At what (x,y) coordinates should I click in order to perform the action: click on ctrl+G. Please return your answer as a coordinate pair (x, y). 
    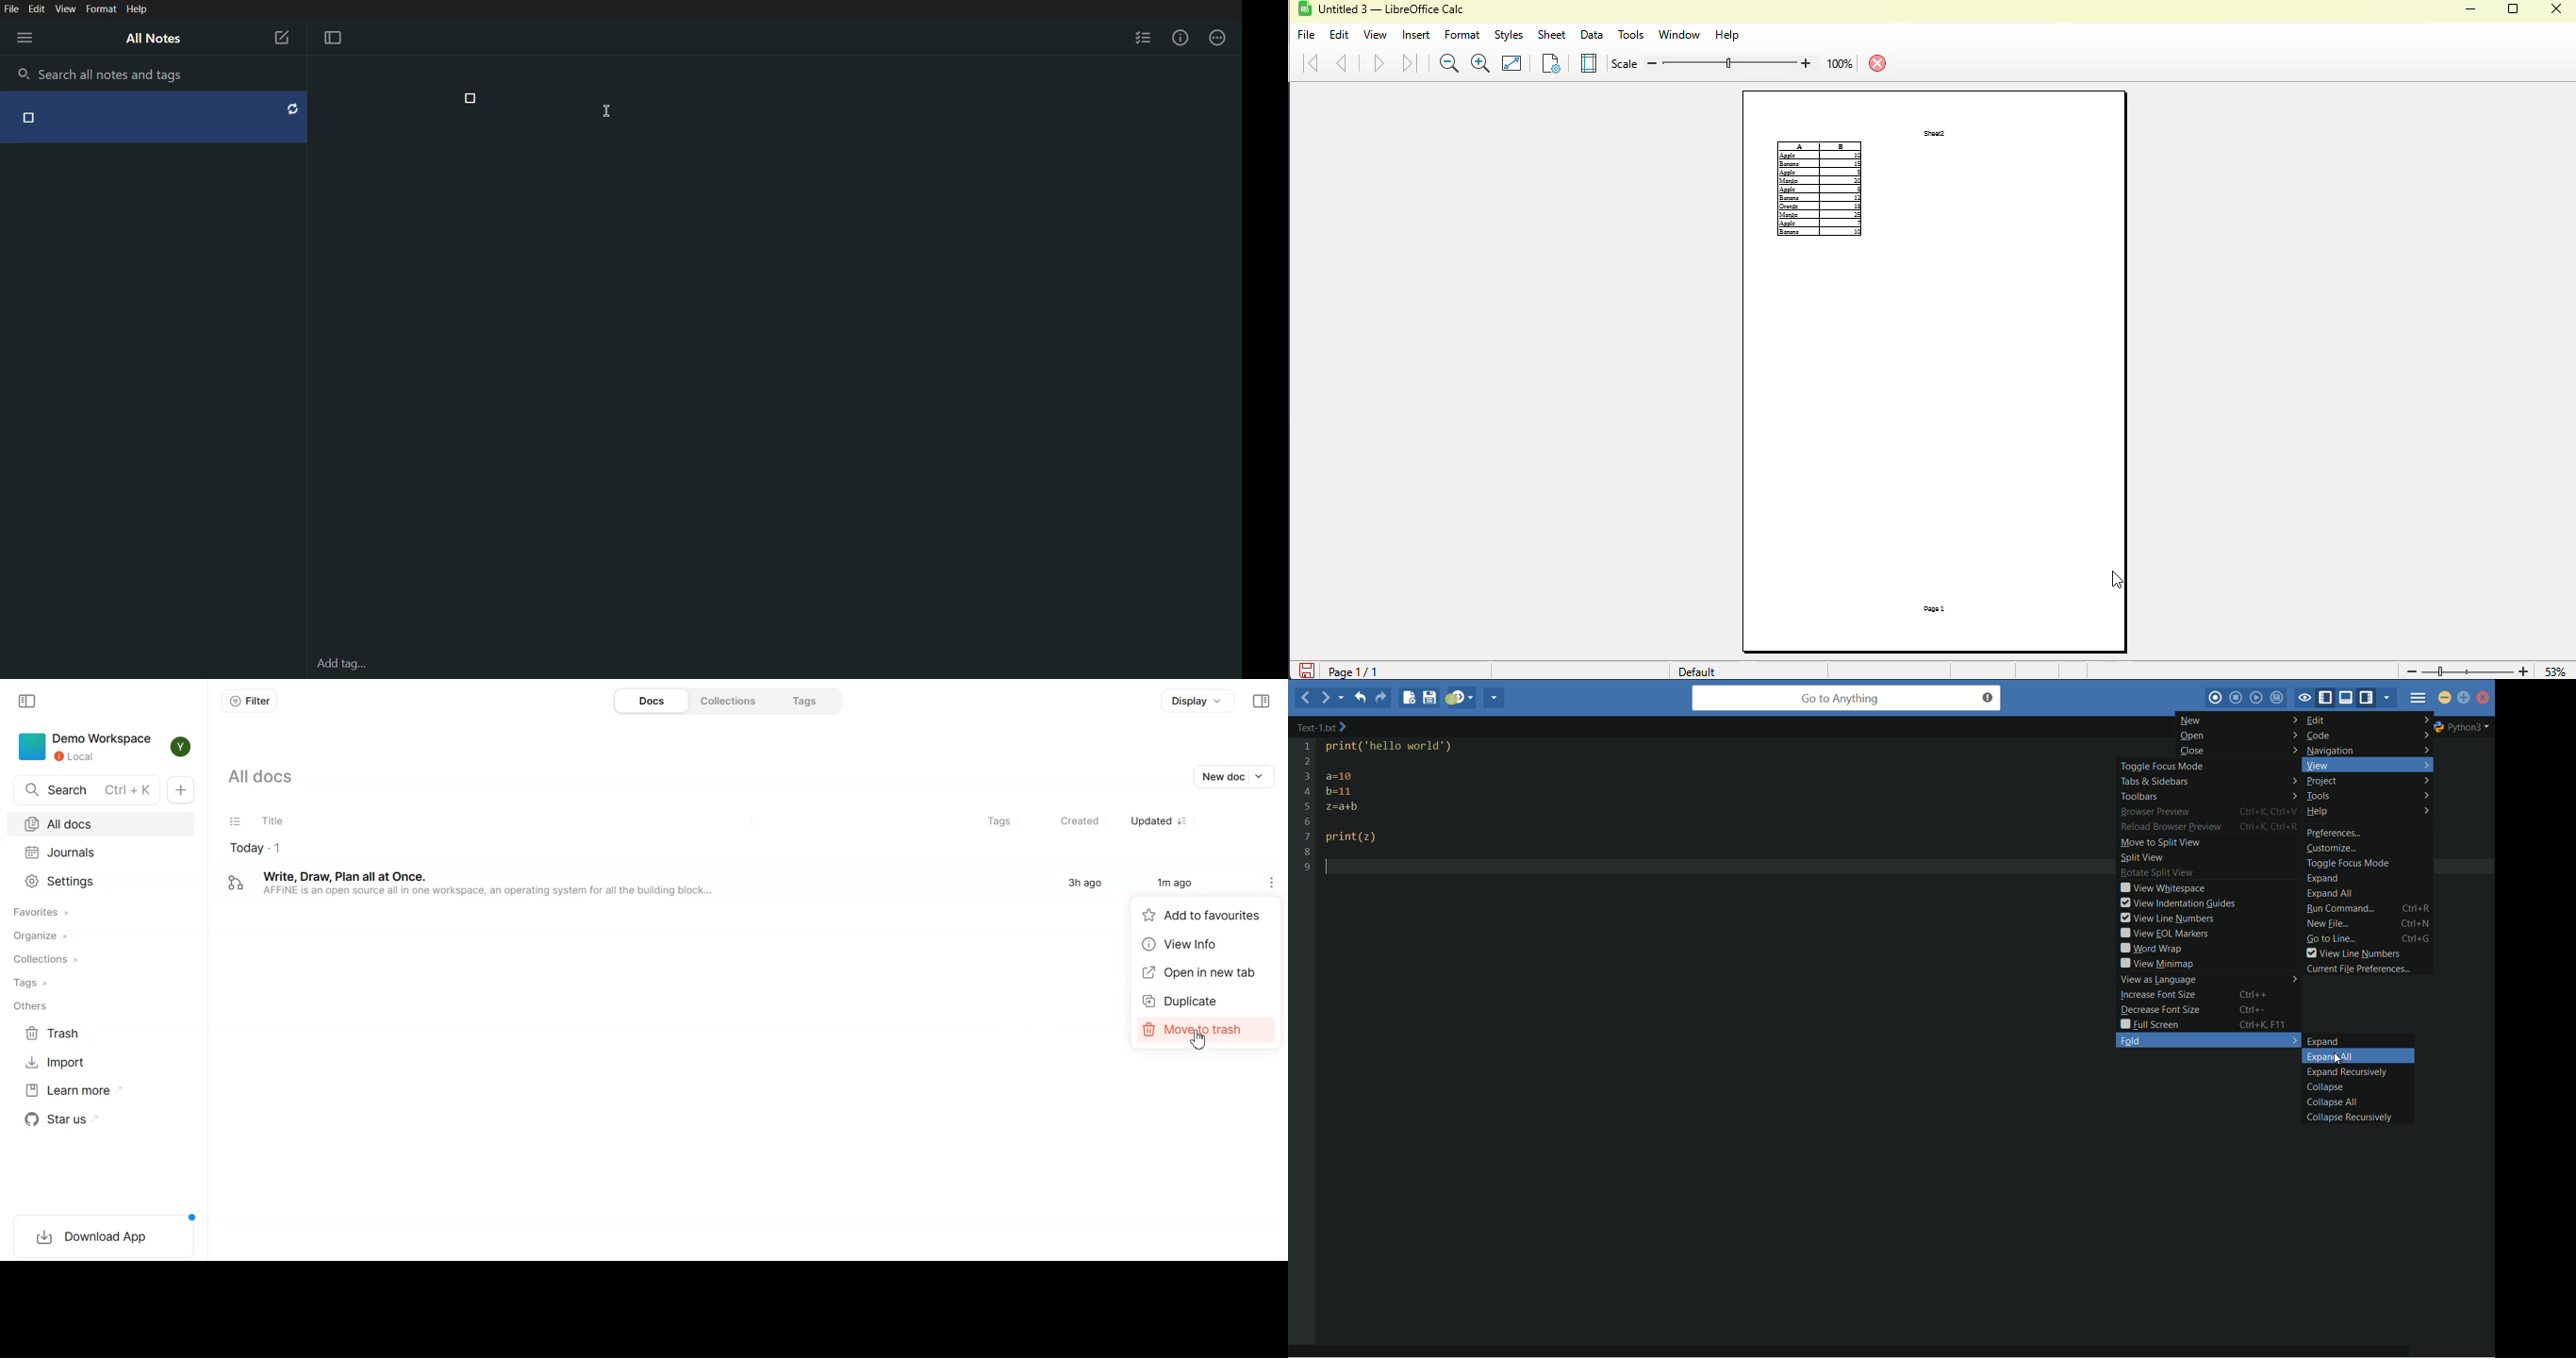
    Looking at the image, I should click on (2418, 939).